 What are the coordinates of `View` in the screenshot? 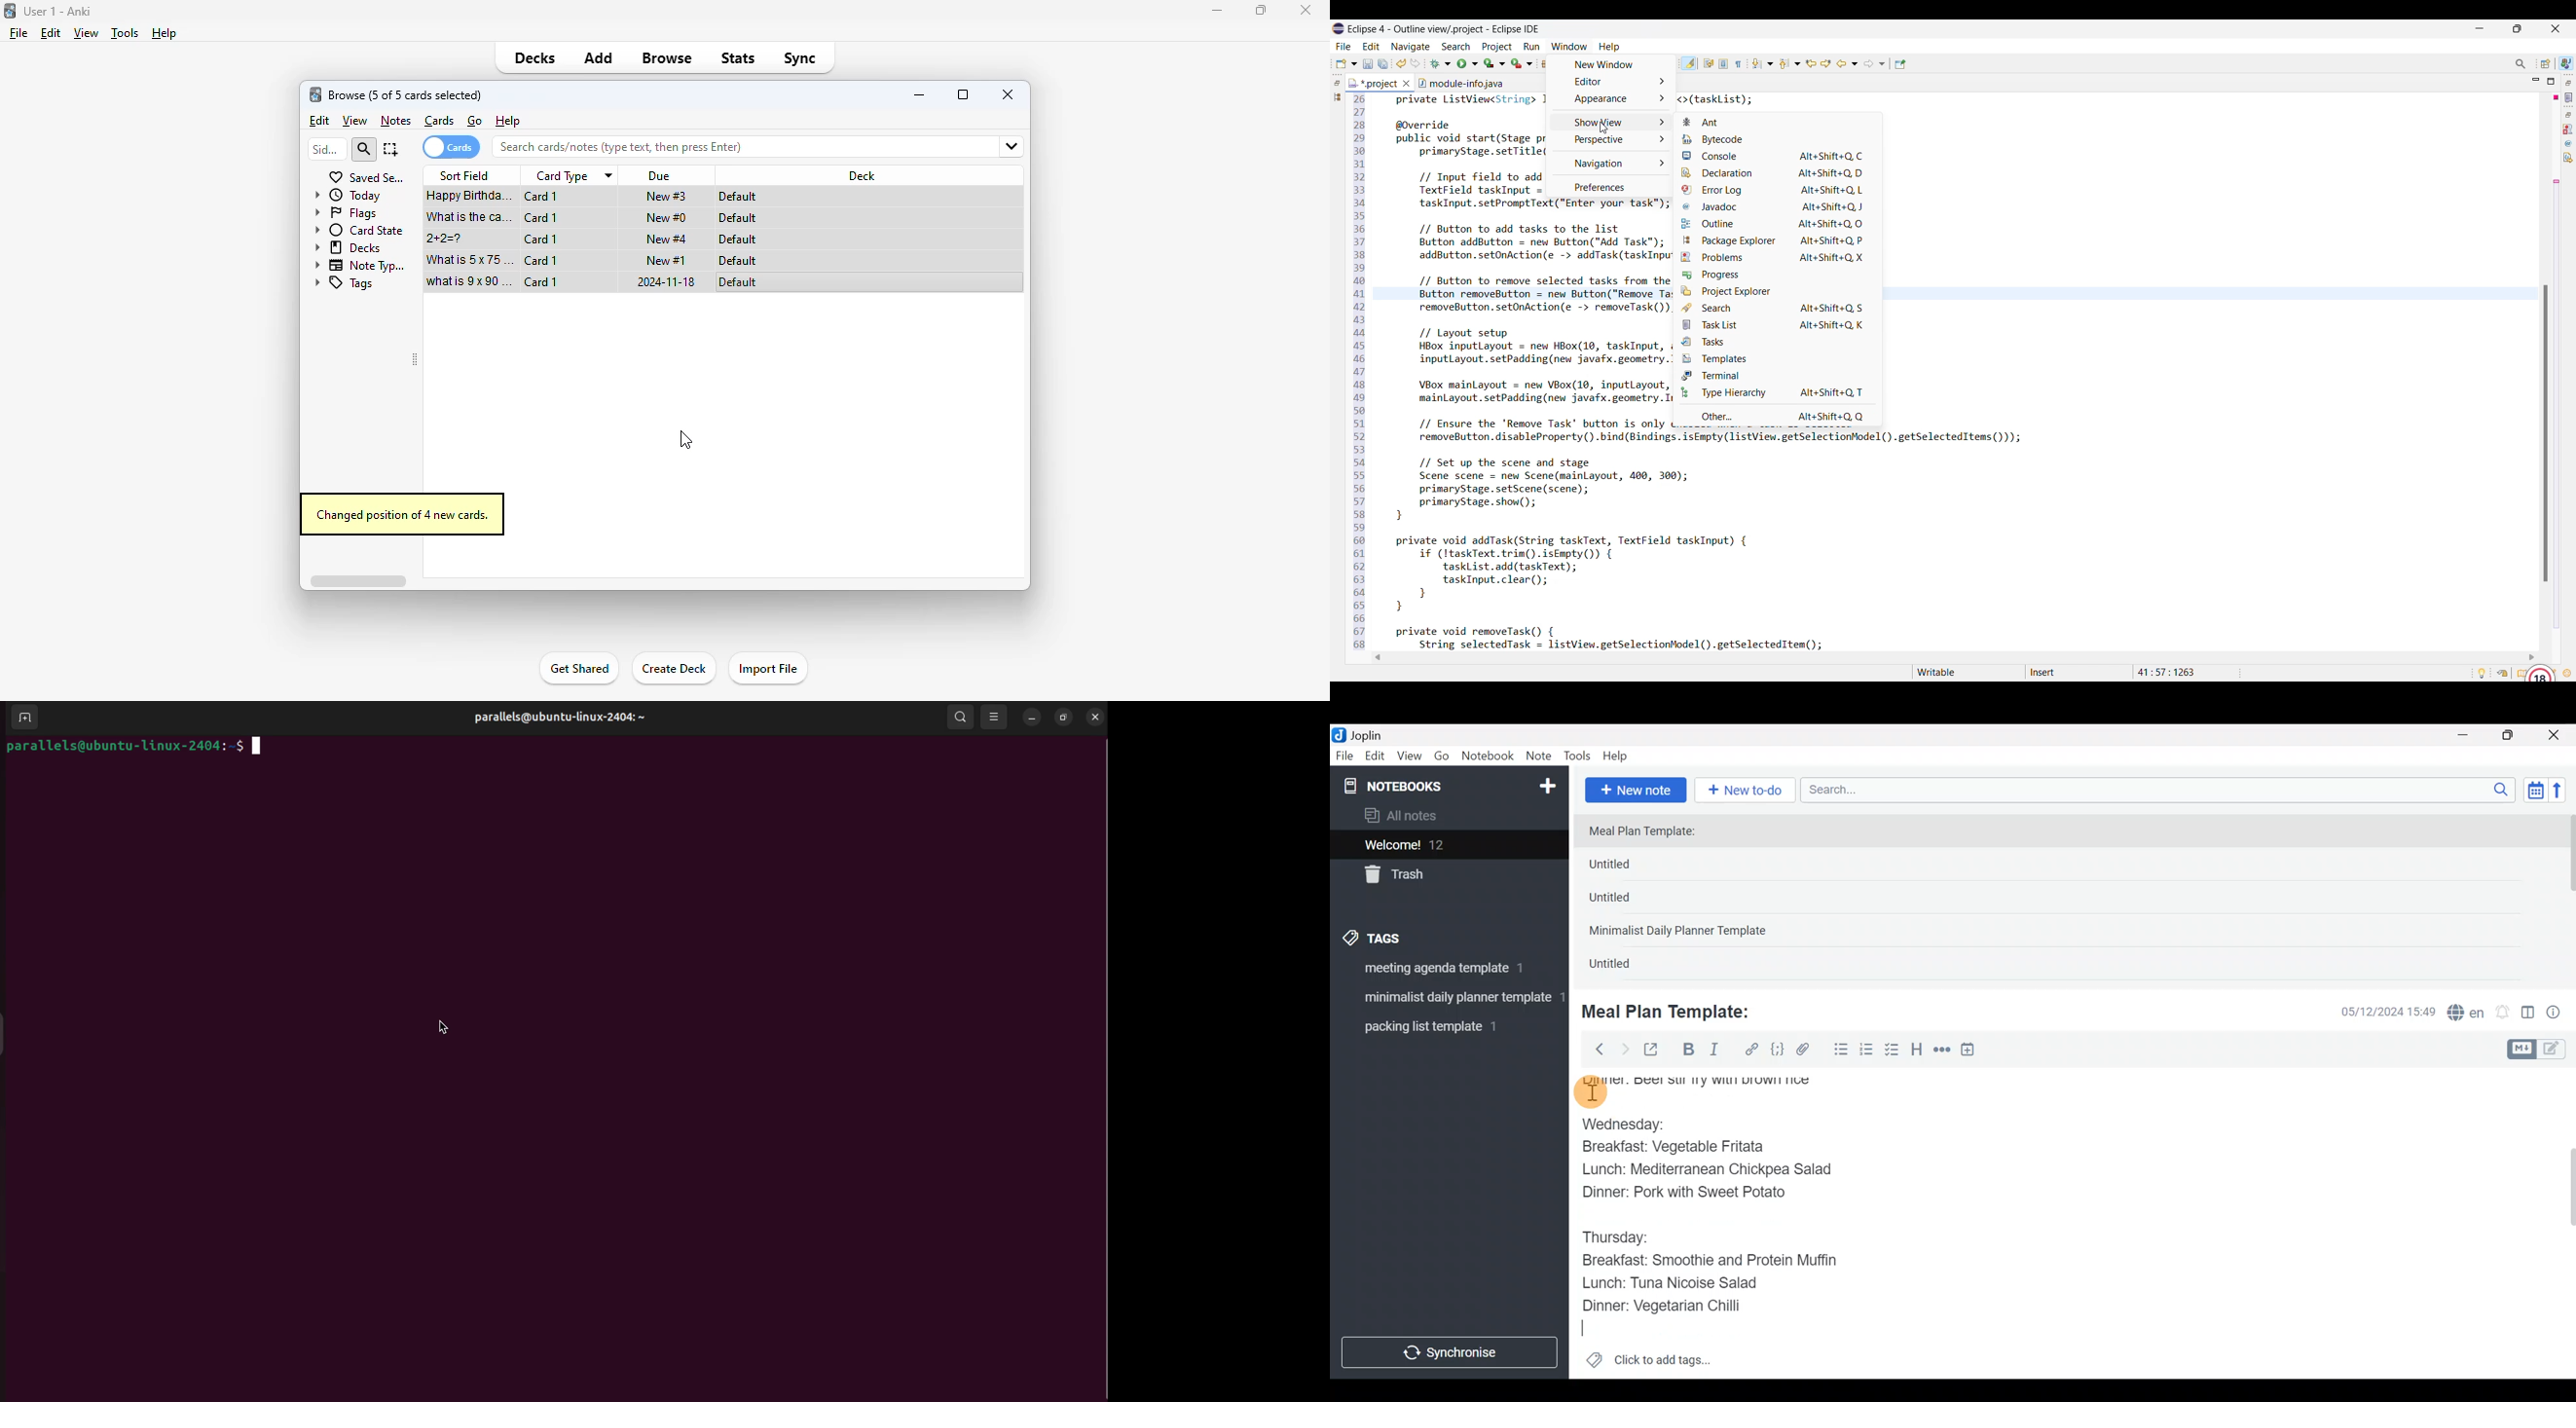 It's located at (1409, 758).